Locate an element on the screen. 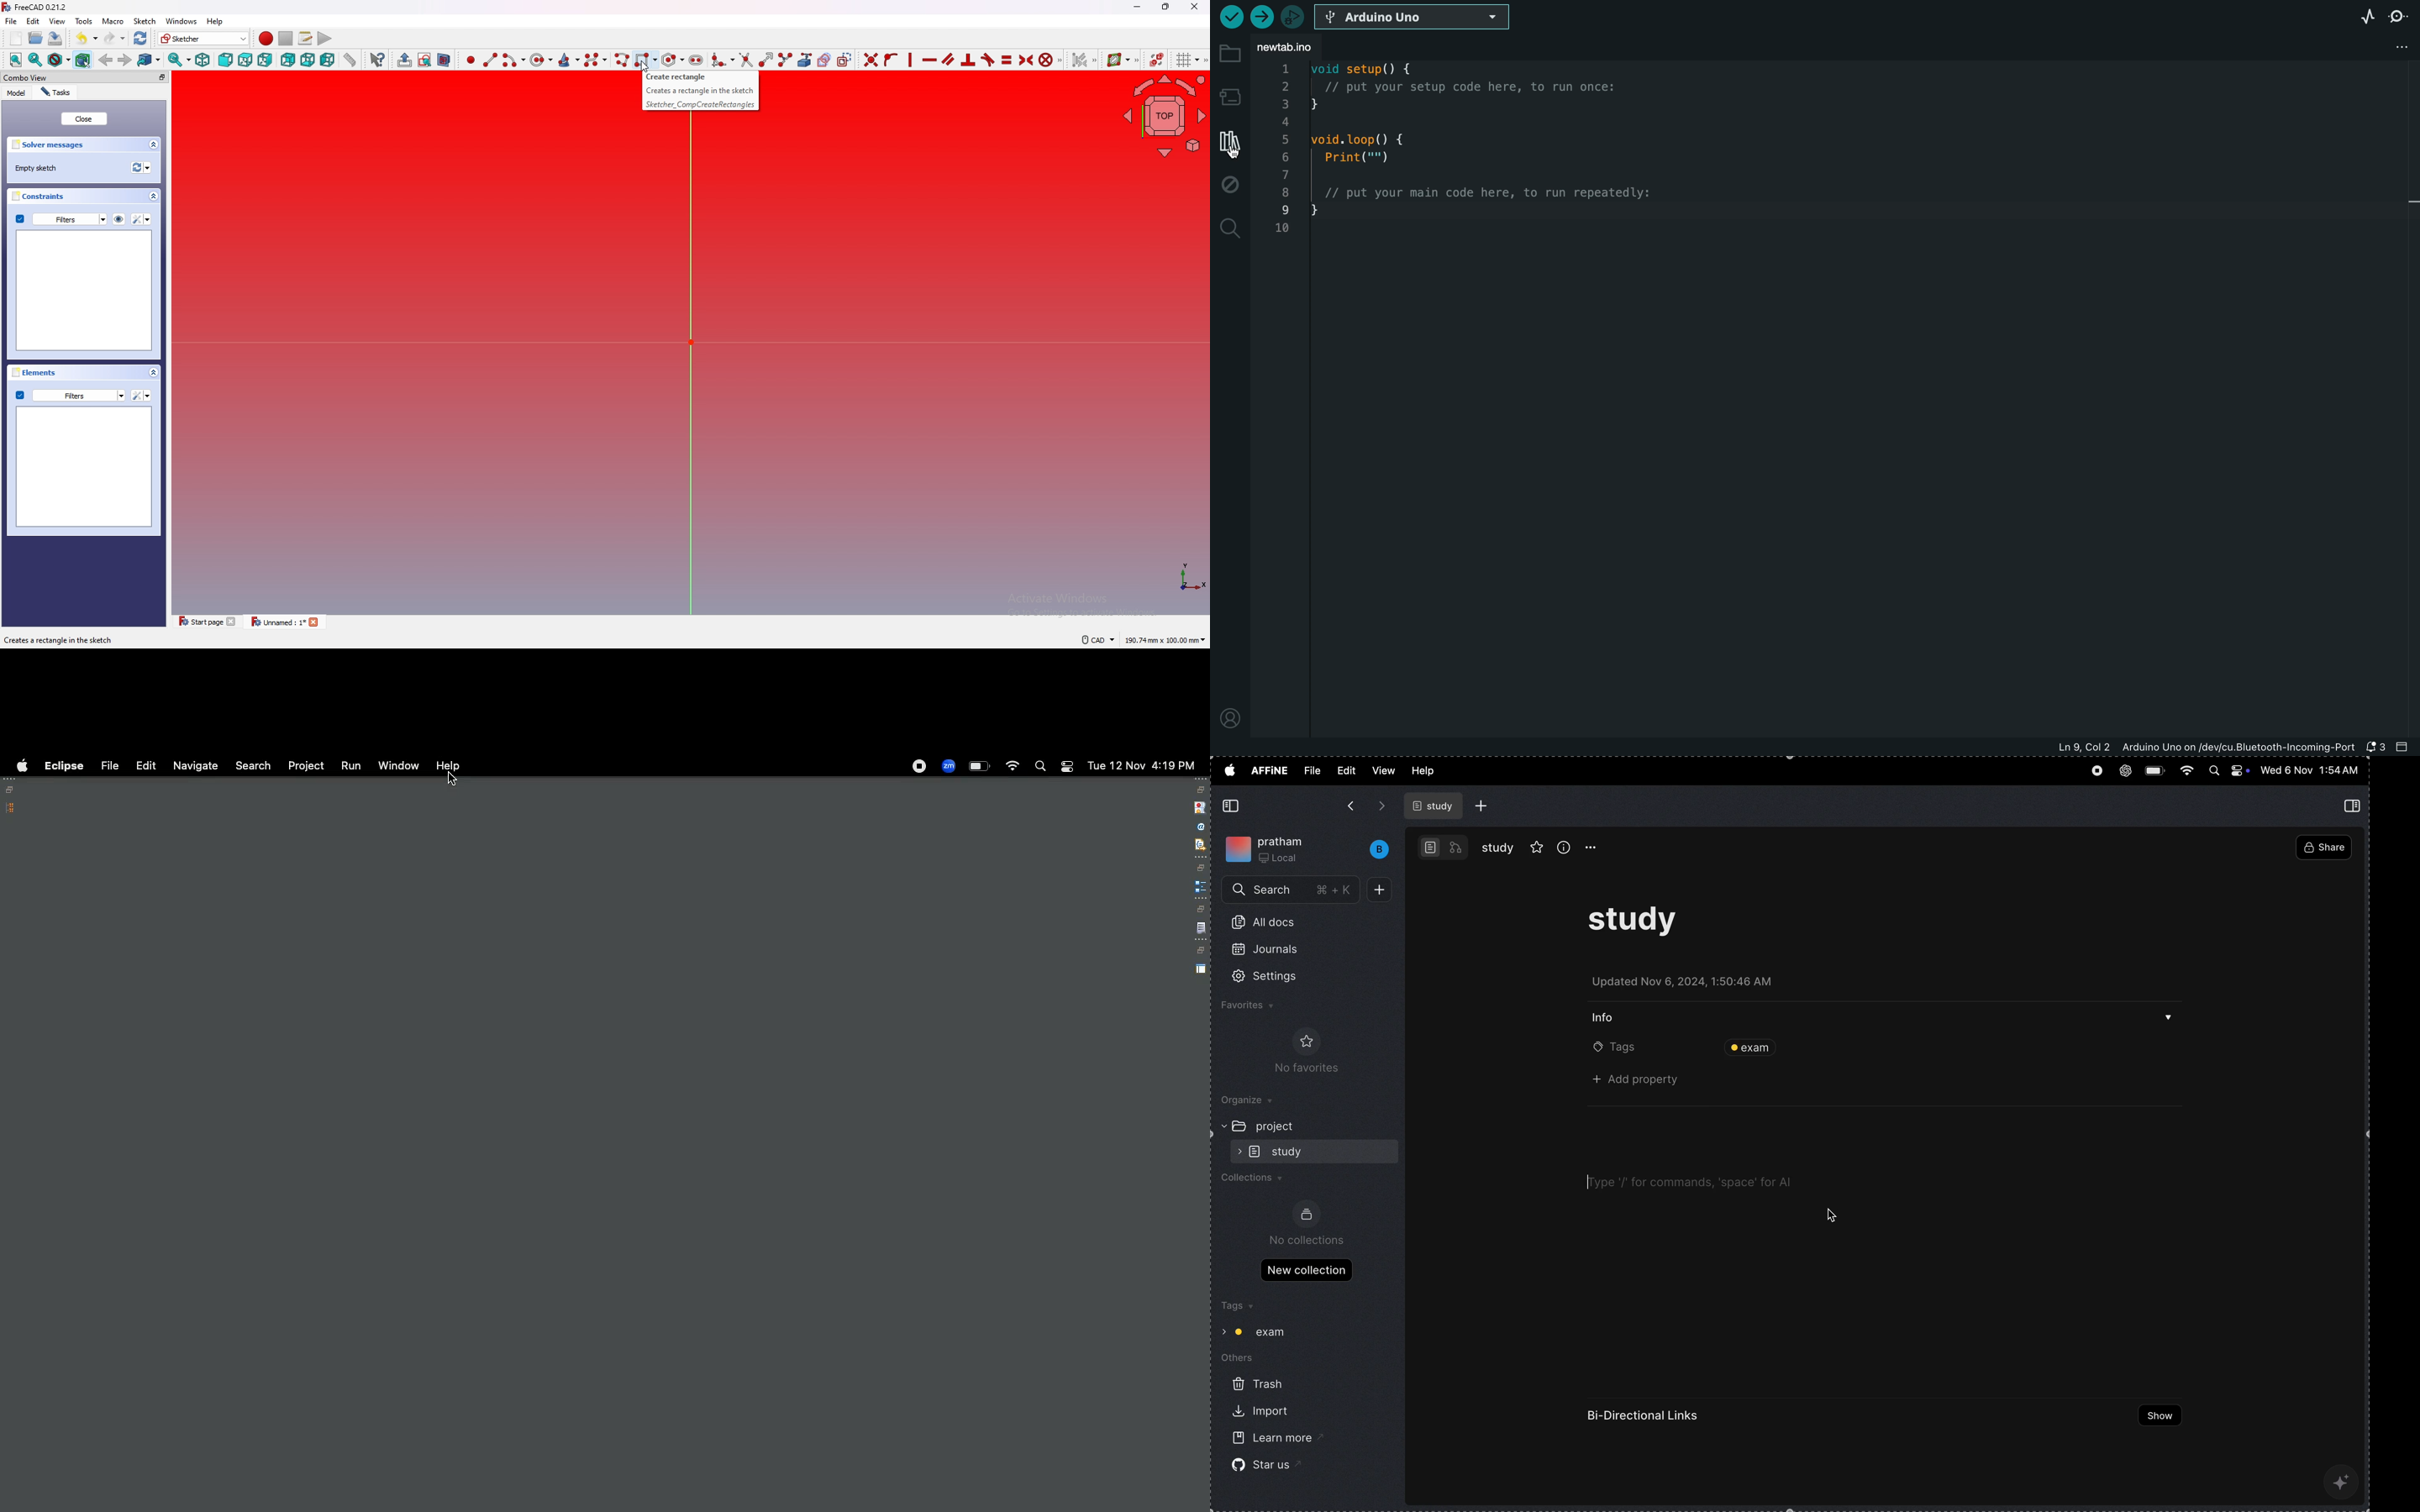 This screenshot has width=2436, height=1512. sketch is located at coordinates (144, 21).